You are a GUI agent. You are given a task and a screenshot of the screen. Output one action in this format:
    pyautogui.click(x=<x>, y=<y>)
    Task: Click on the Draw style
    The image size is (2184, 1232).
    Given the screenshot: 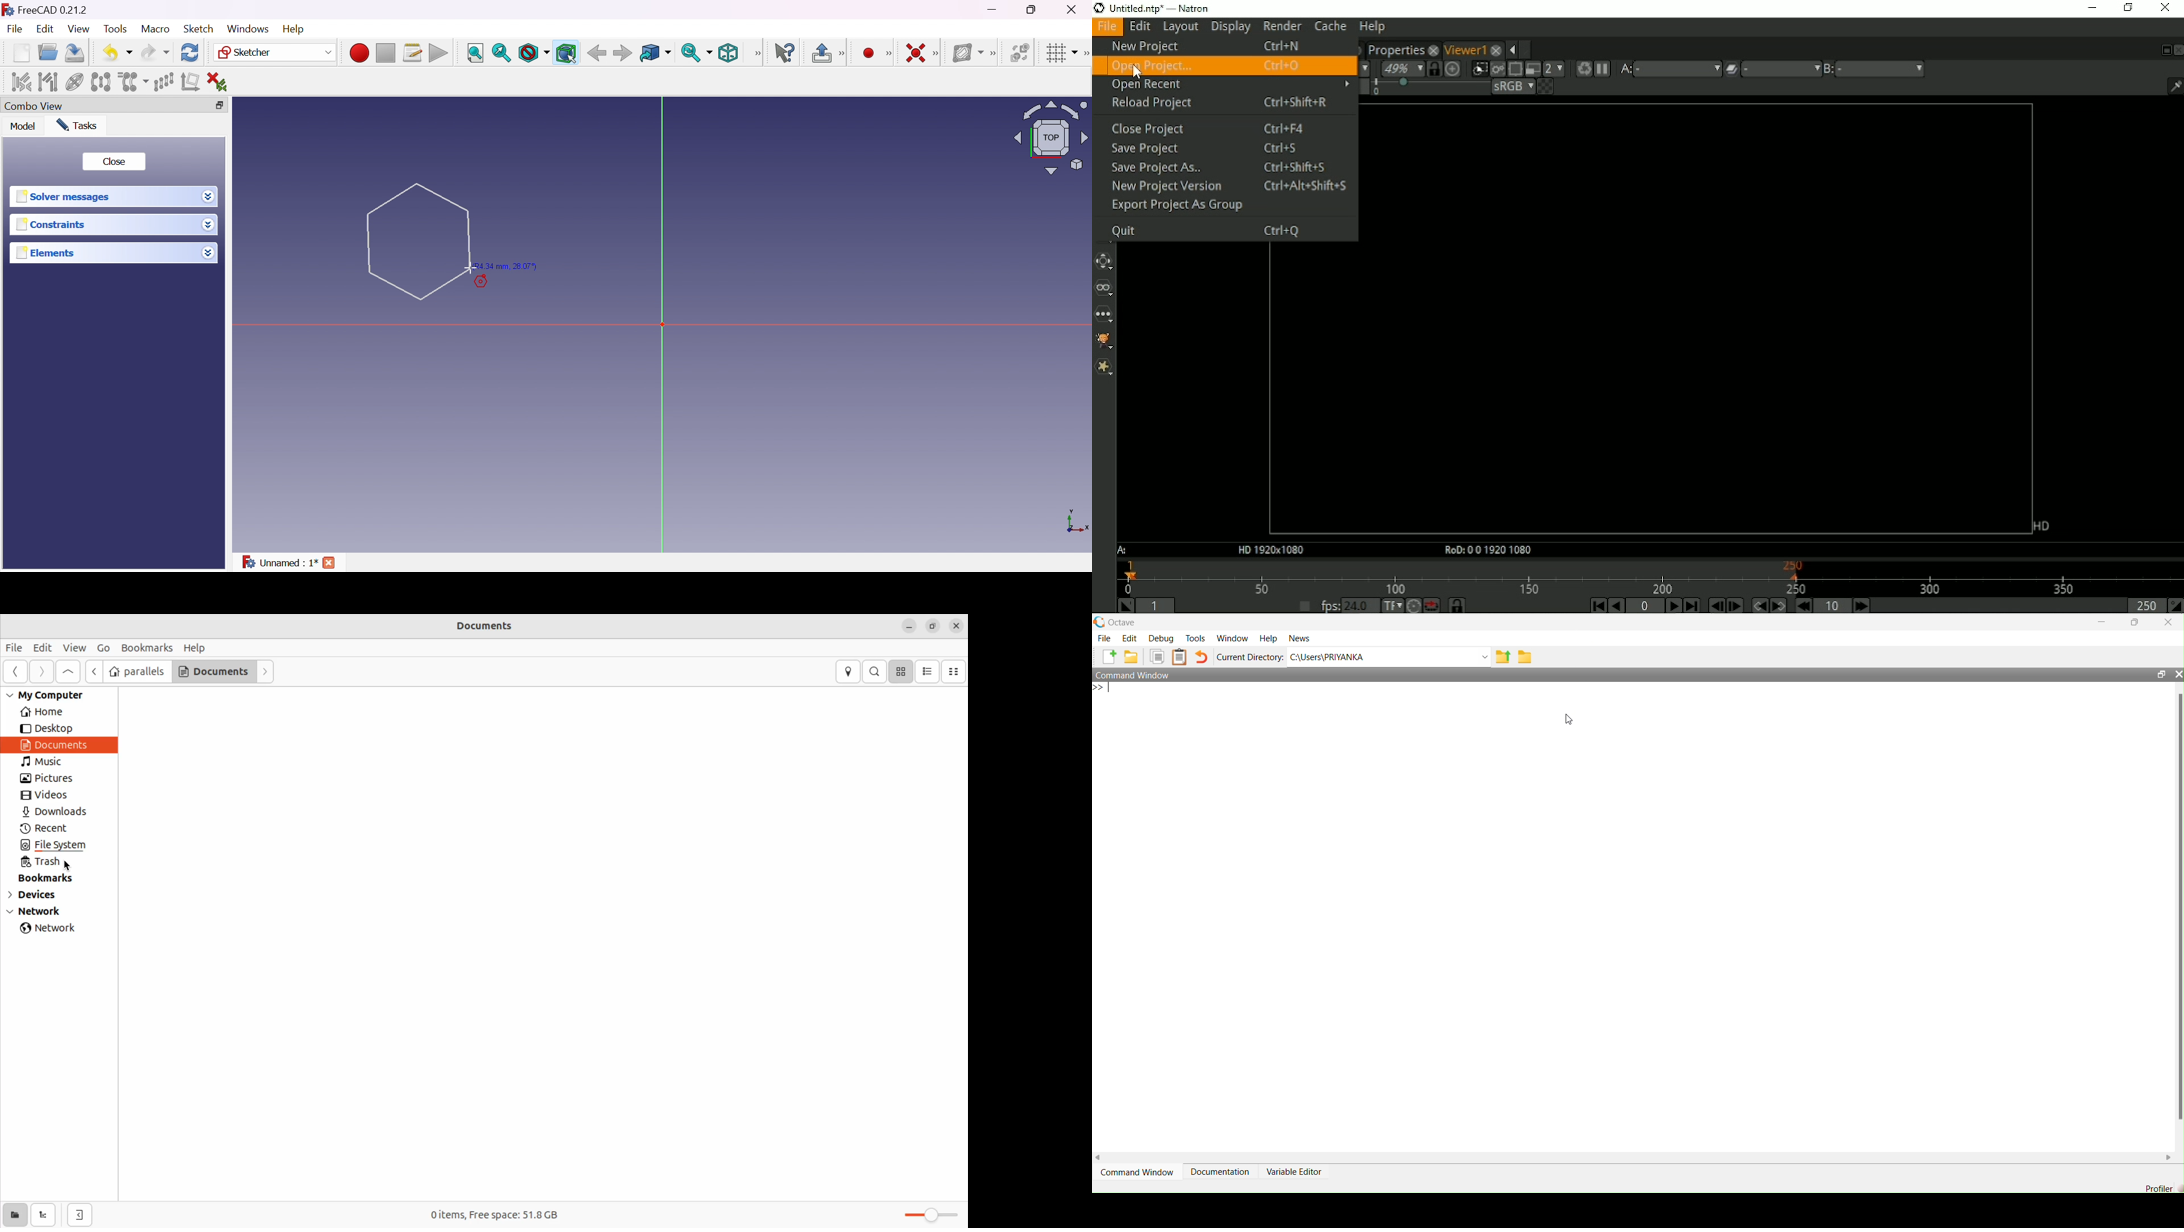 What is the action you would take?
    pyautogui.click(x=533, y=53)
    